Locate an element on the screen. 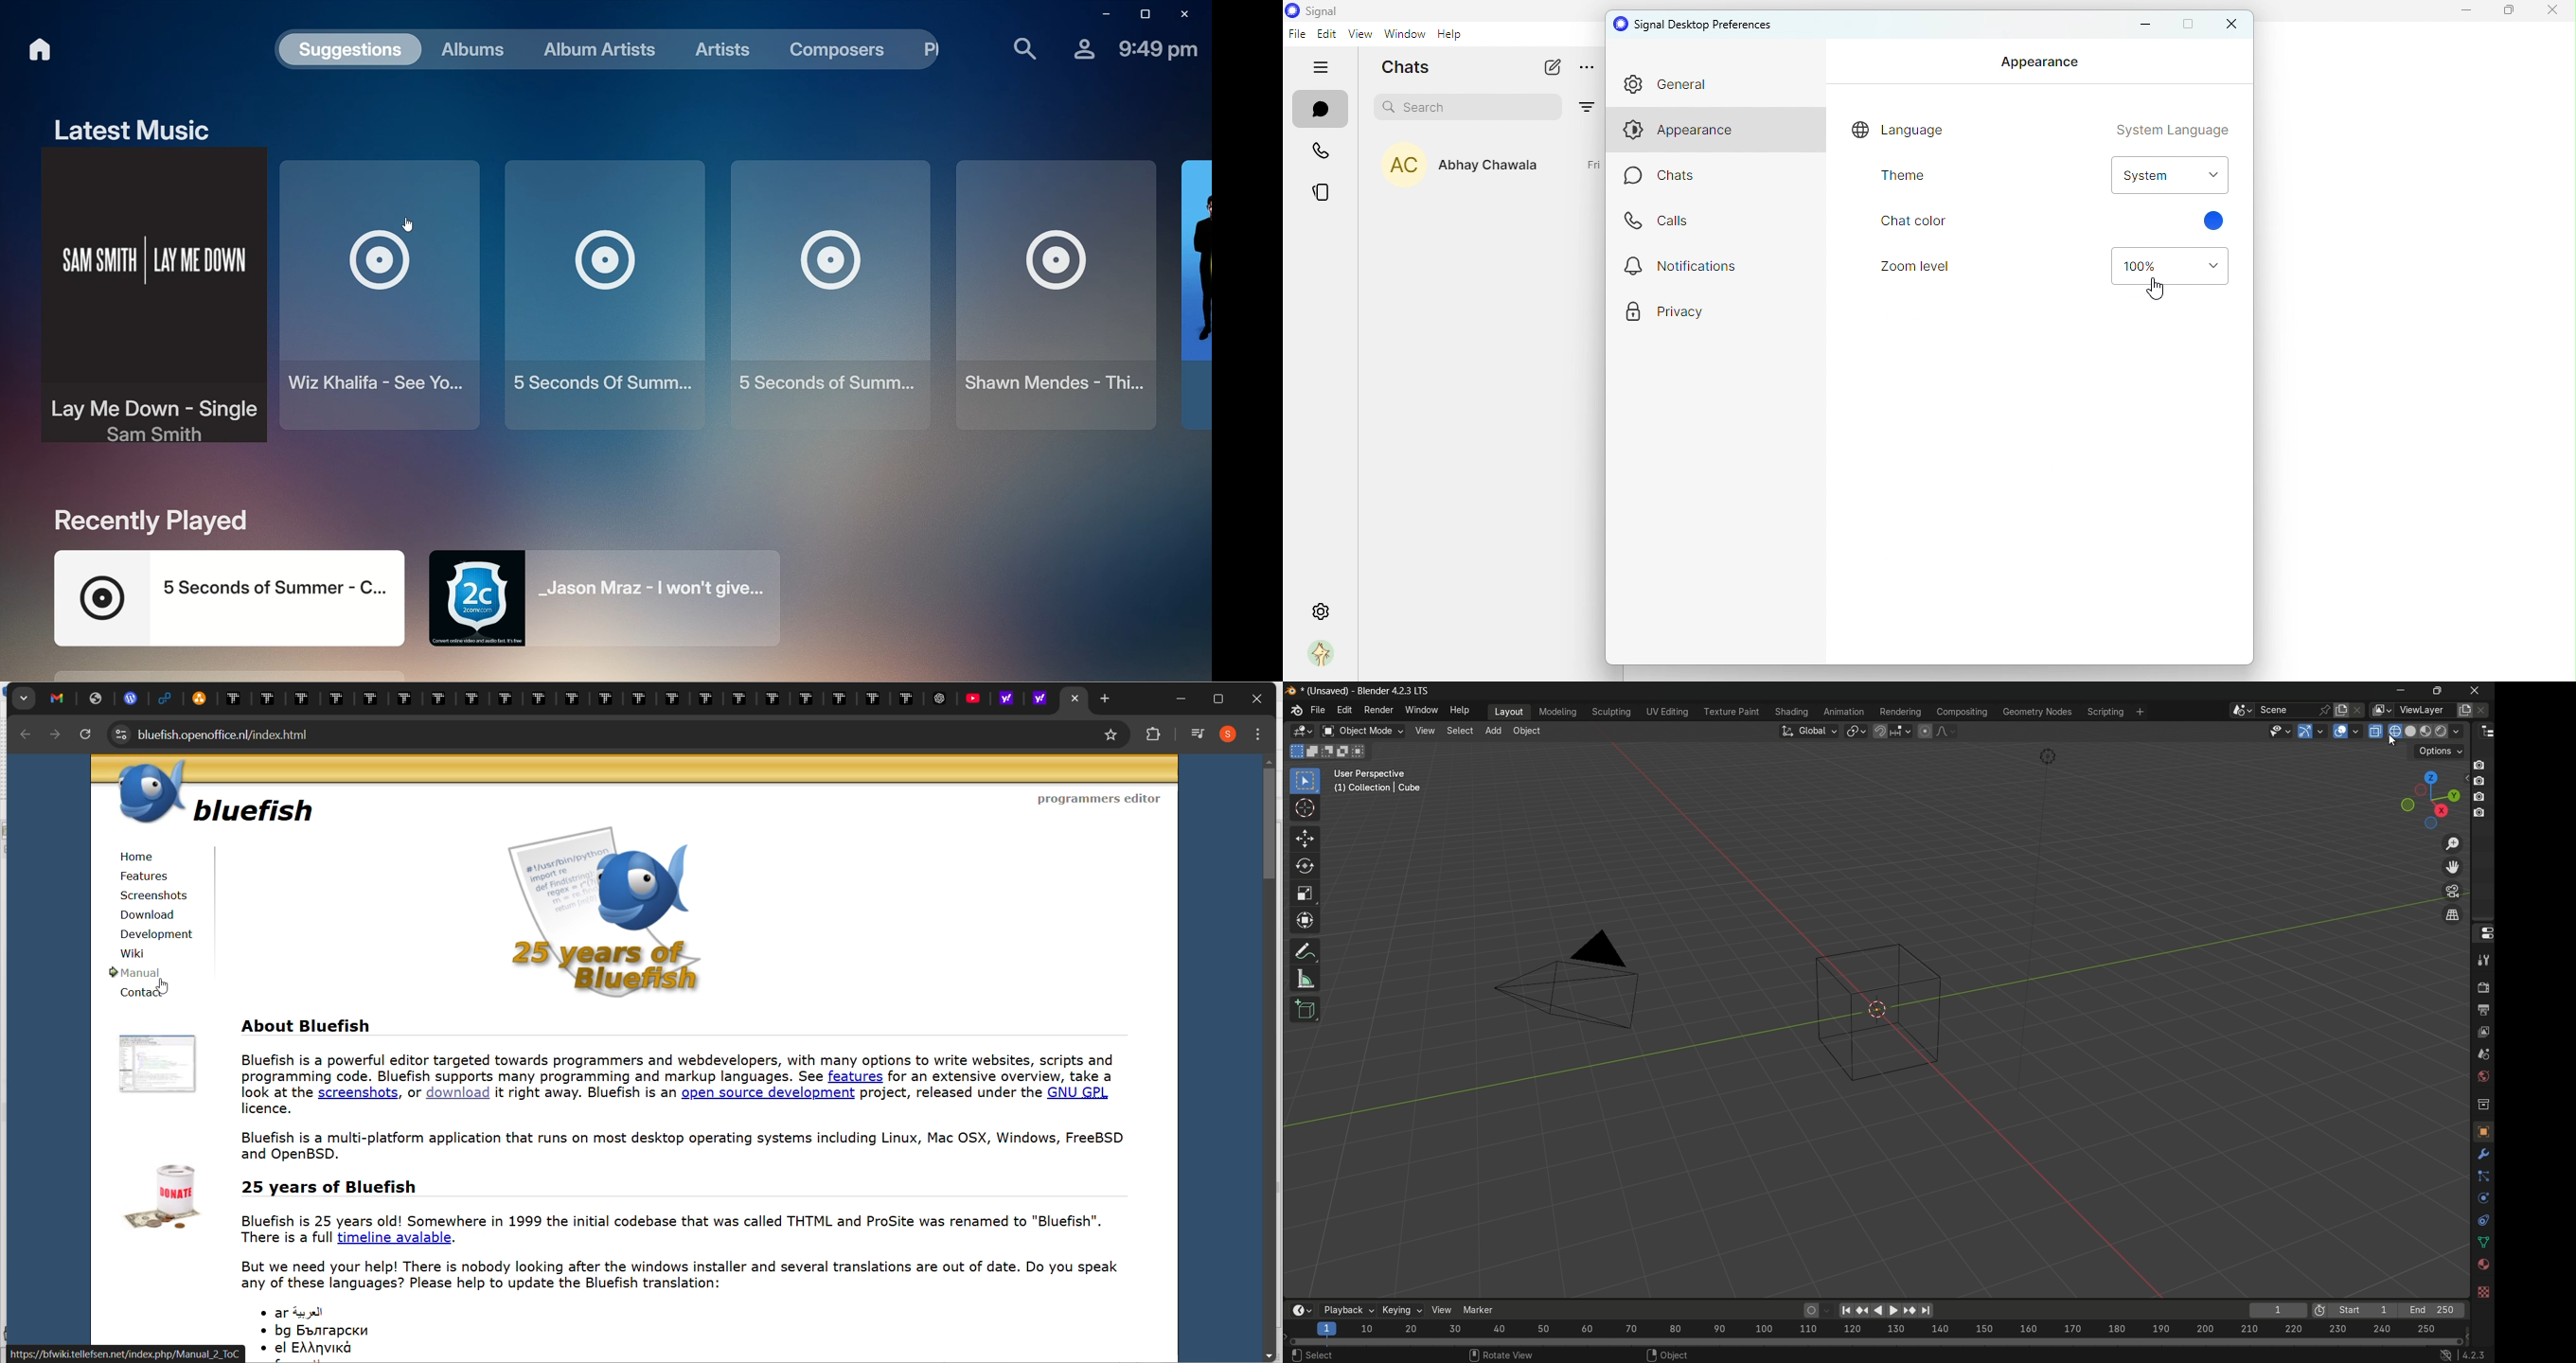 This screenshot has width=2576, height=1372. l https://bfwiki tellefsen.net/index.php/Manual_2_ To! is located at coordinates (118, 1352).